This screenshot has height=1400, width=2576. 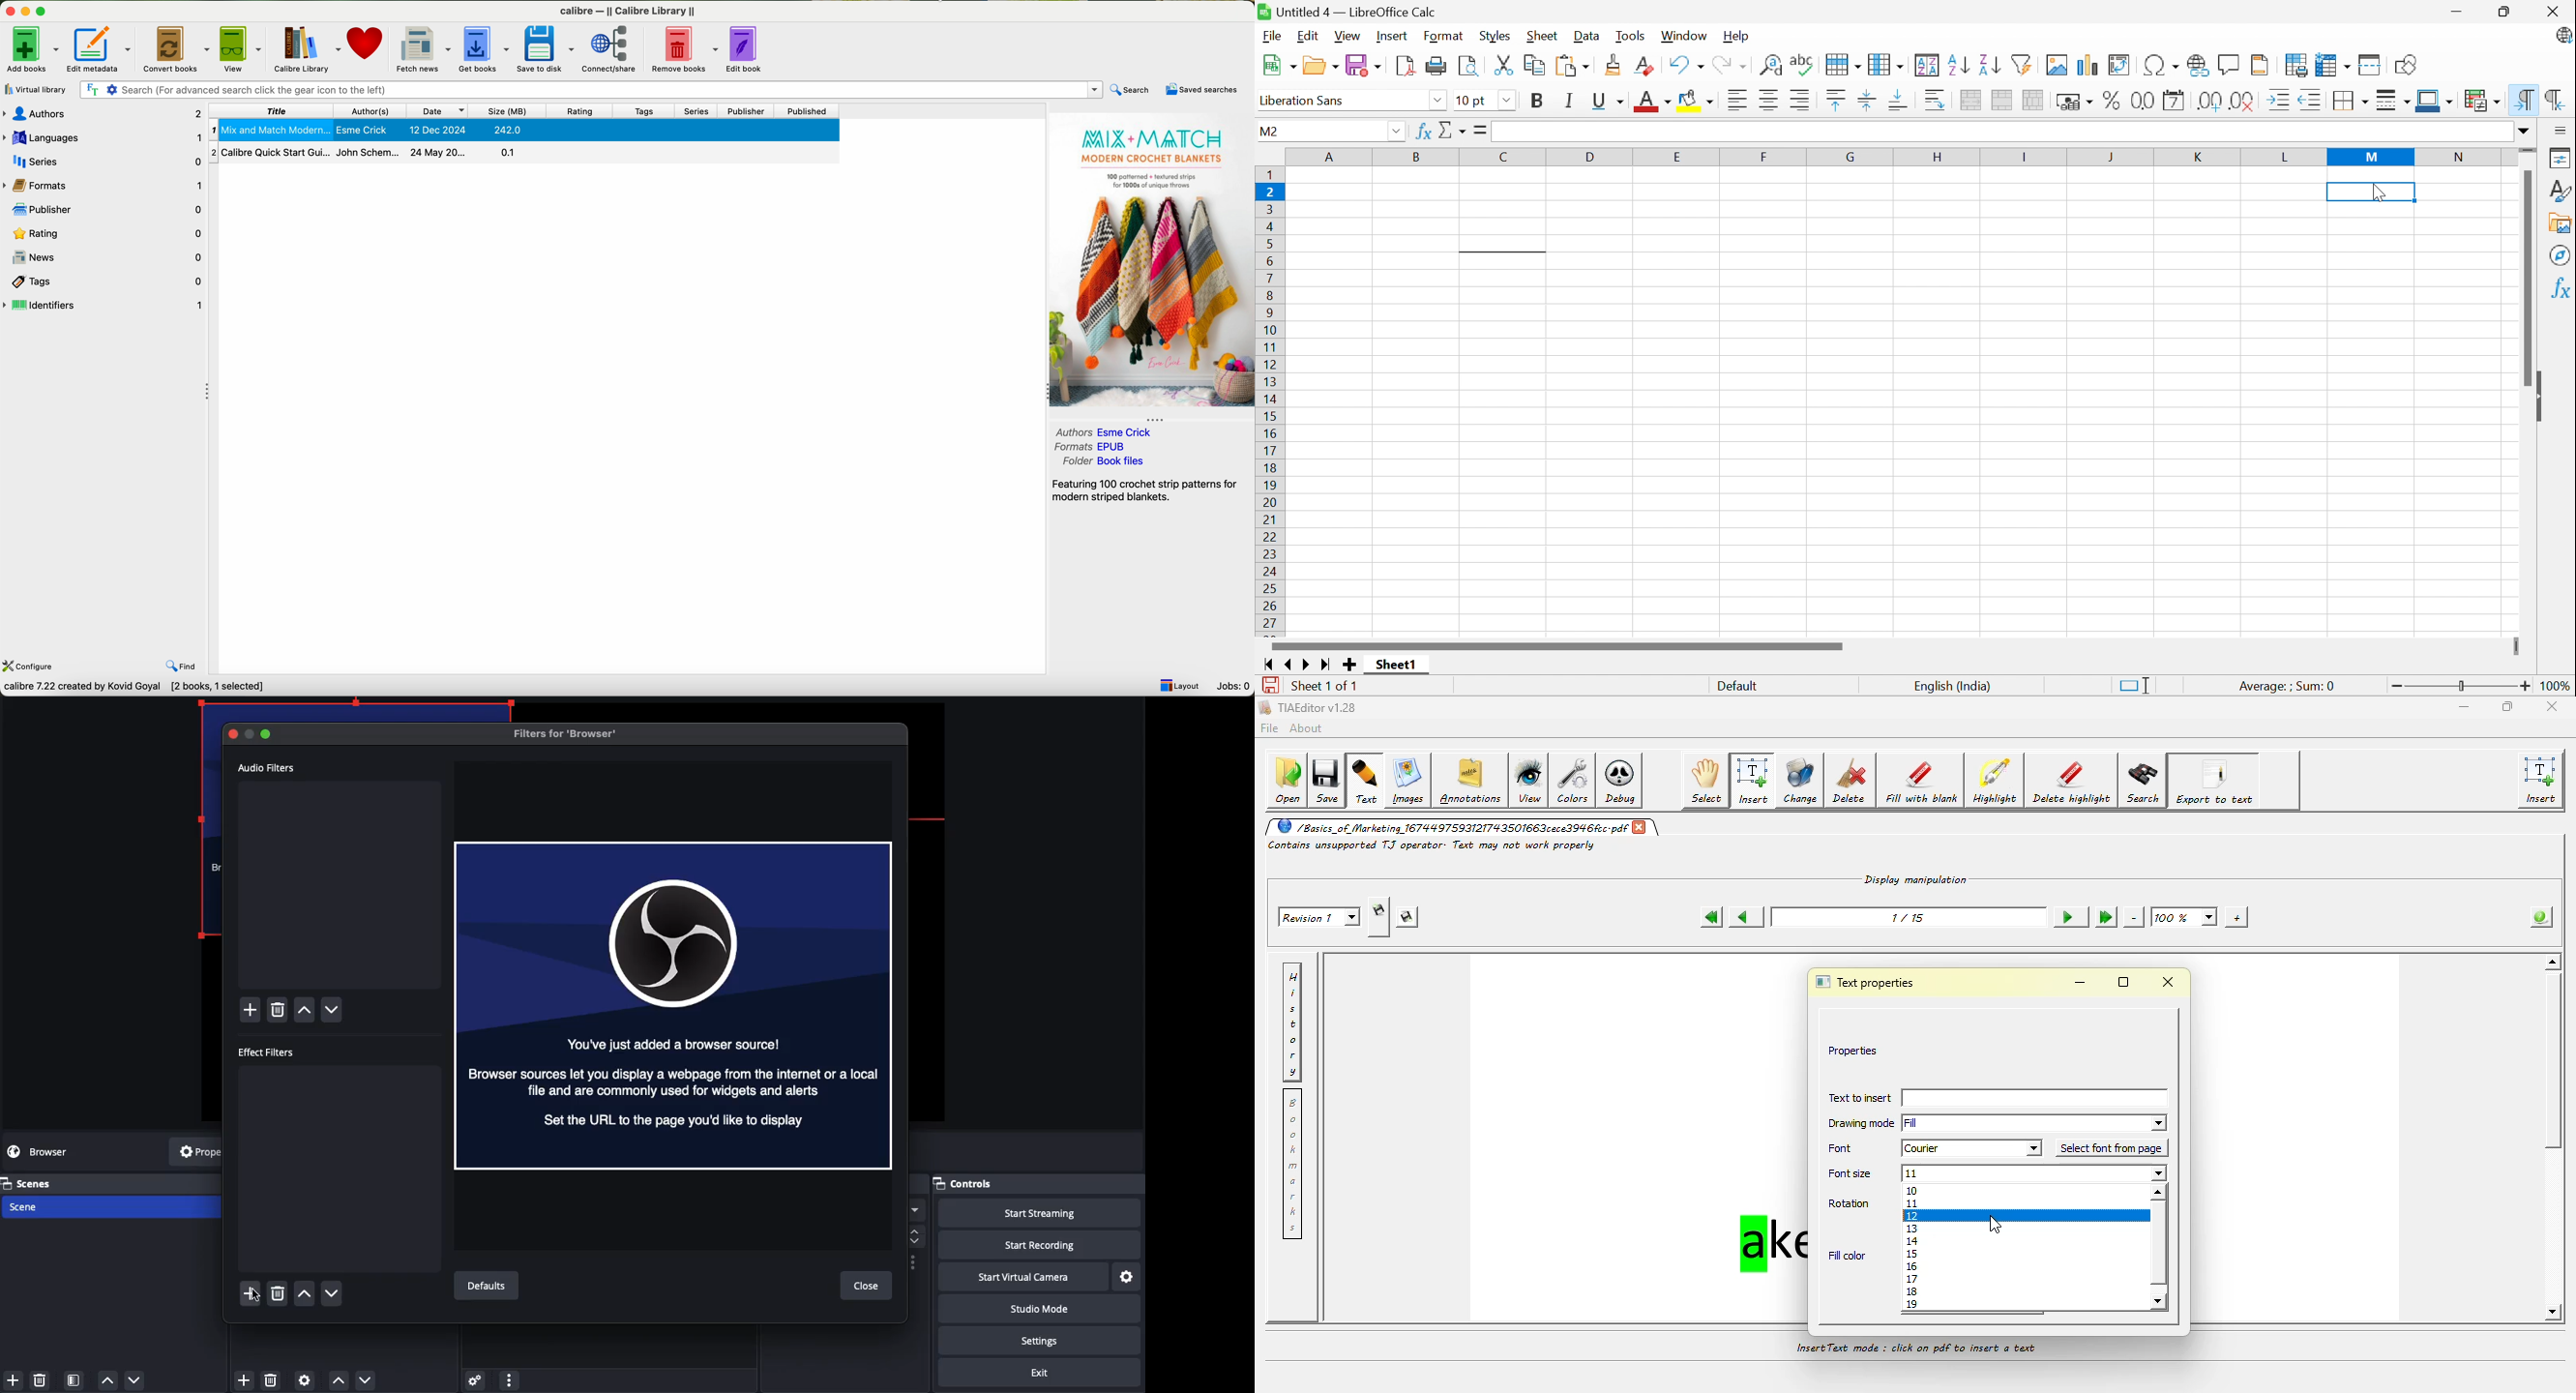 What do you see at coordinates (2145, 100) in the screenshot?
I see `Format as number` at bounding box center [2145, 100].